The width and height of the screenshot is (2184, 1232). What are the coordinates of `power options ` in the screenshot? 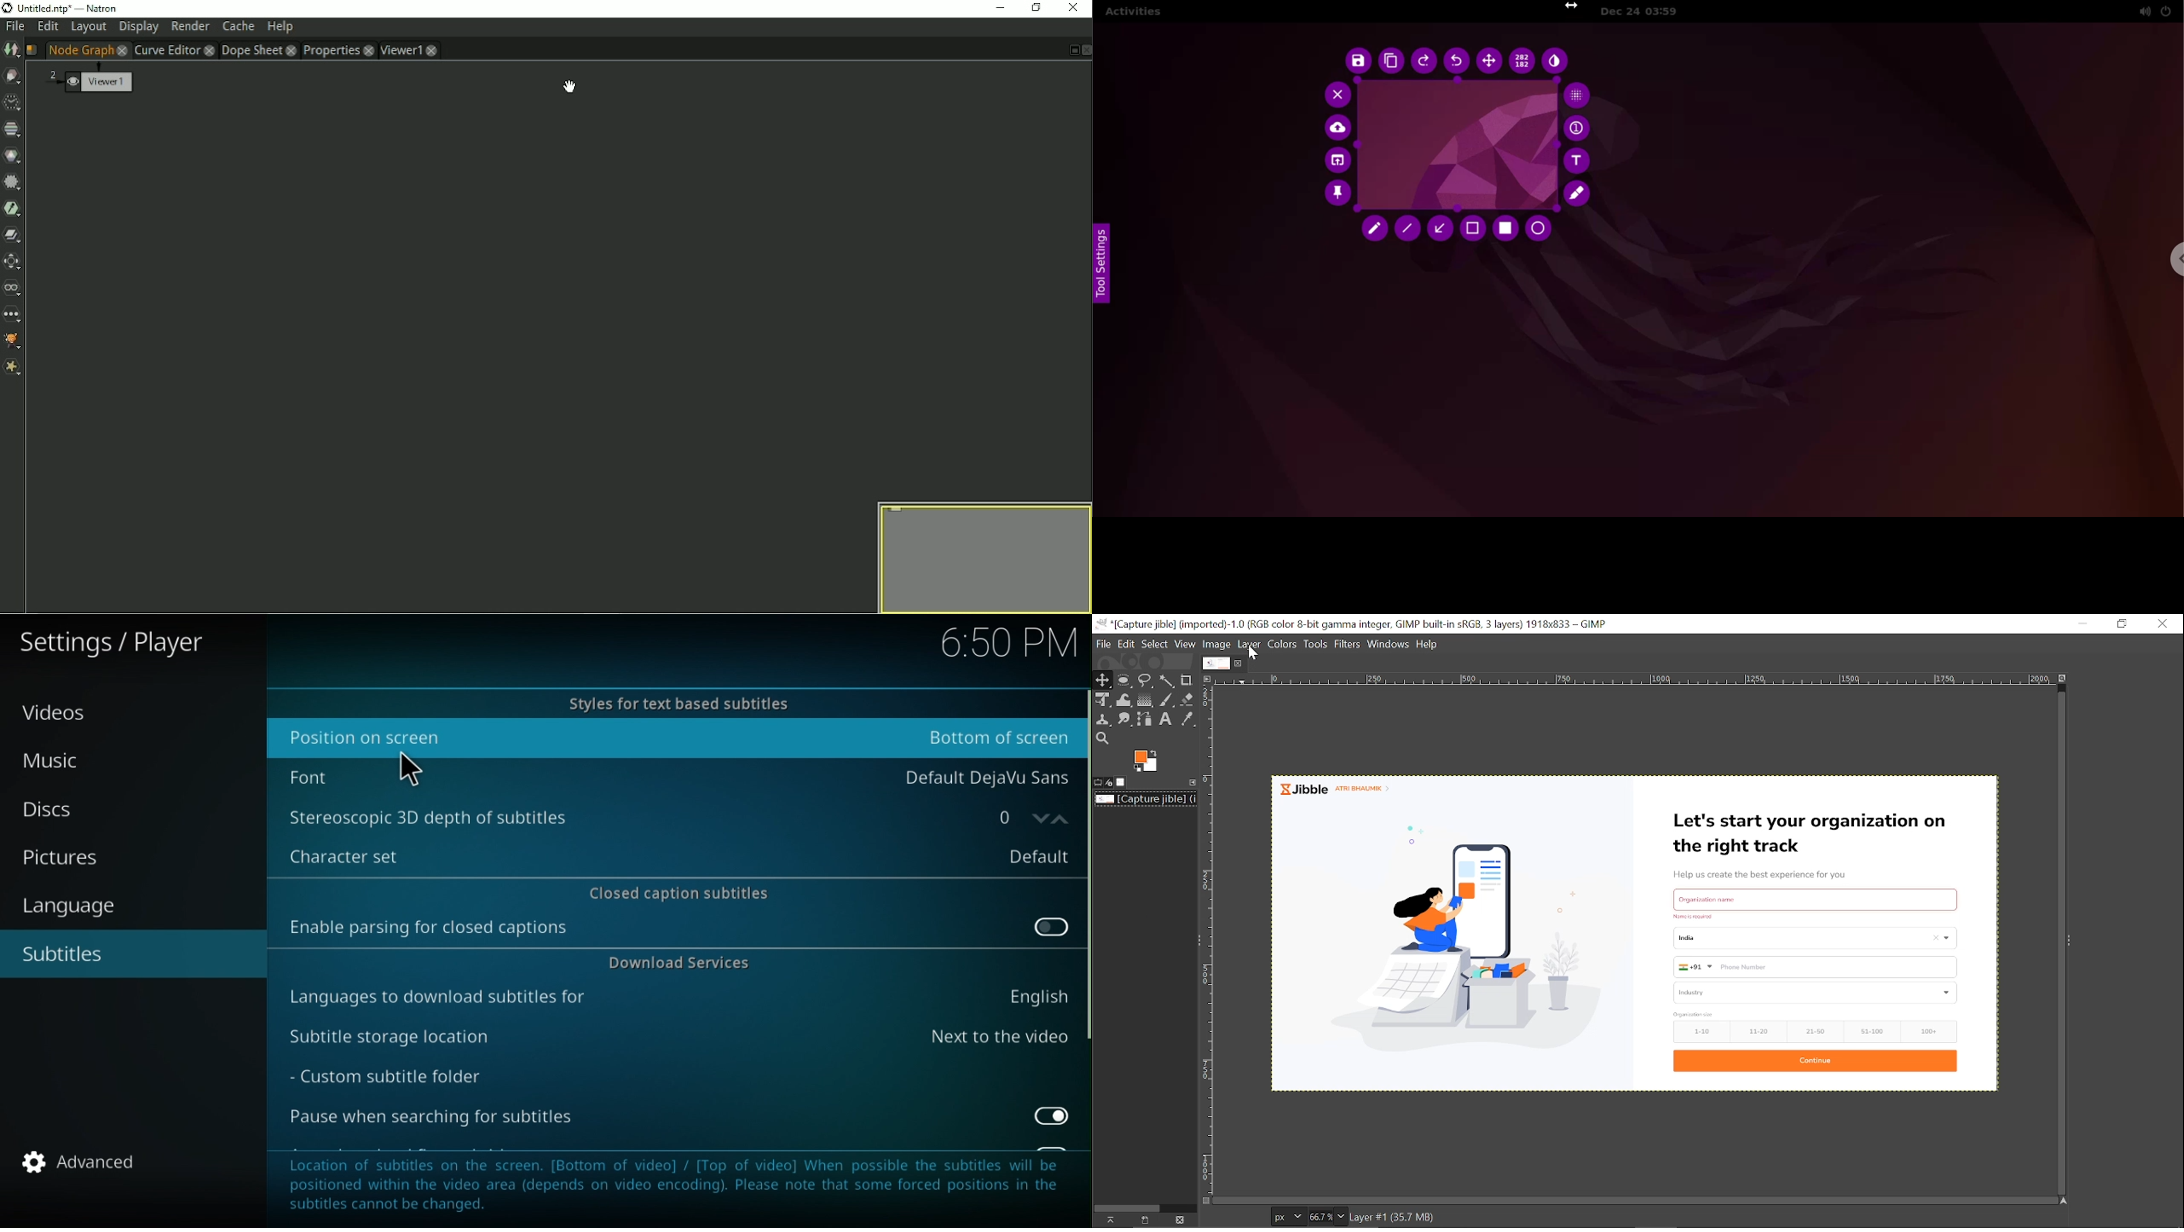 It's located at (2168, 10).